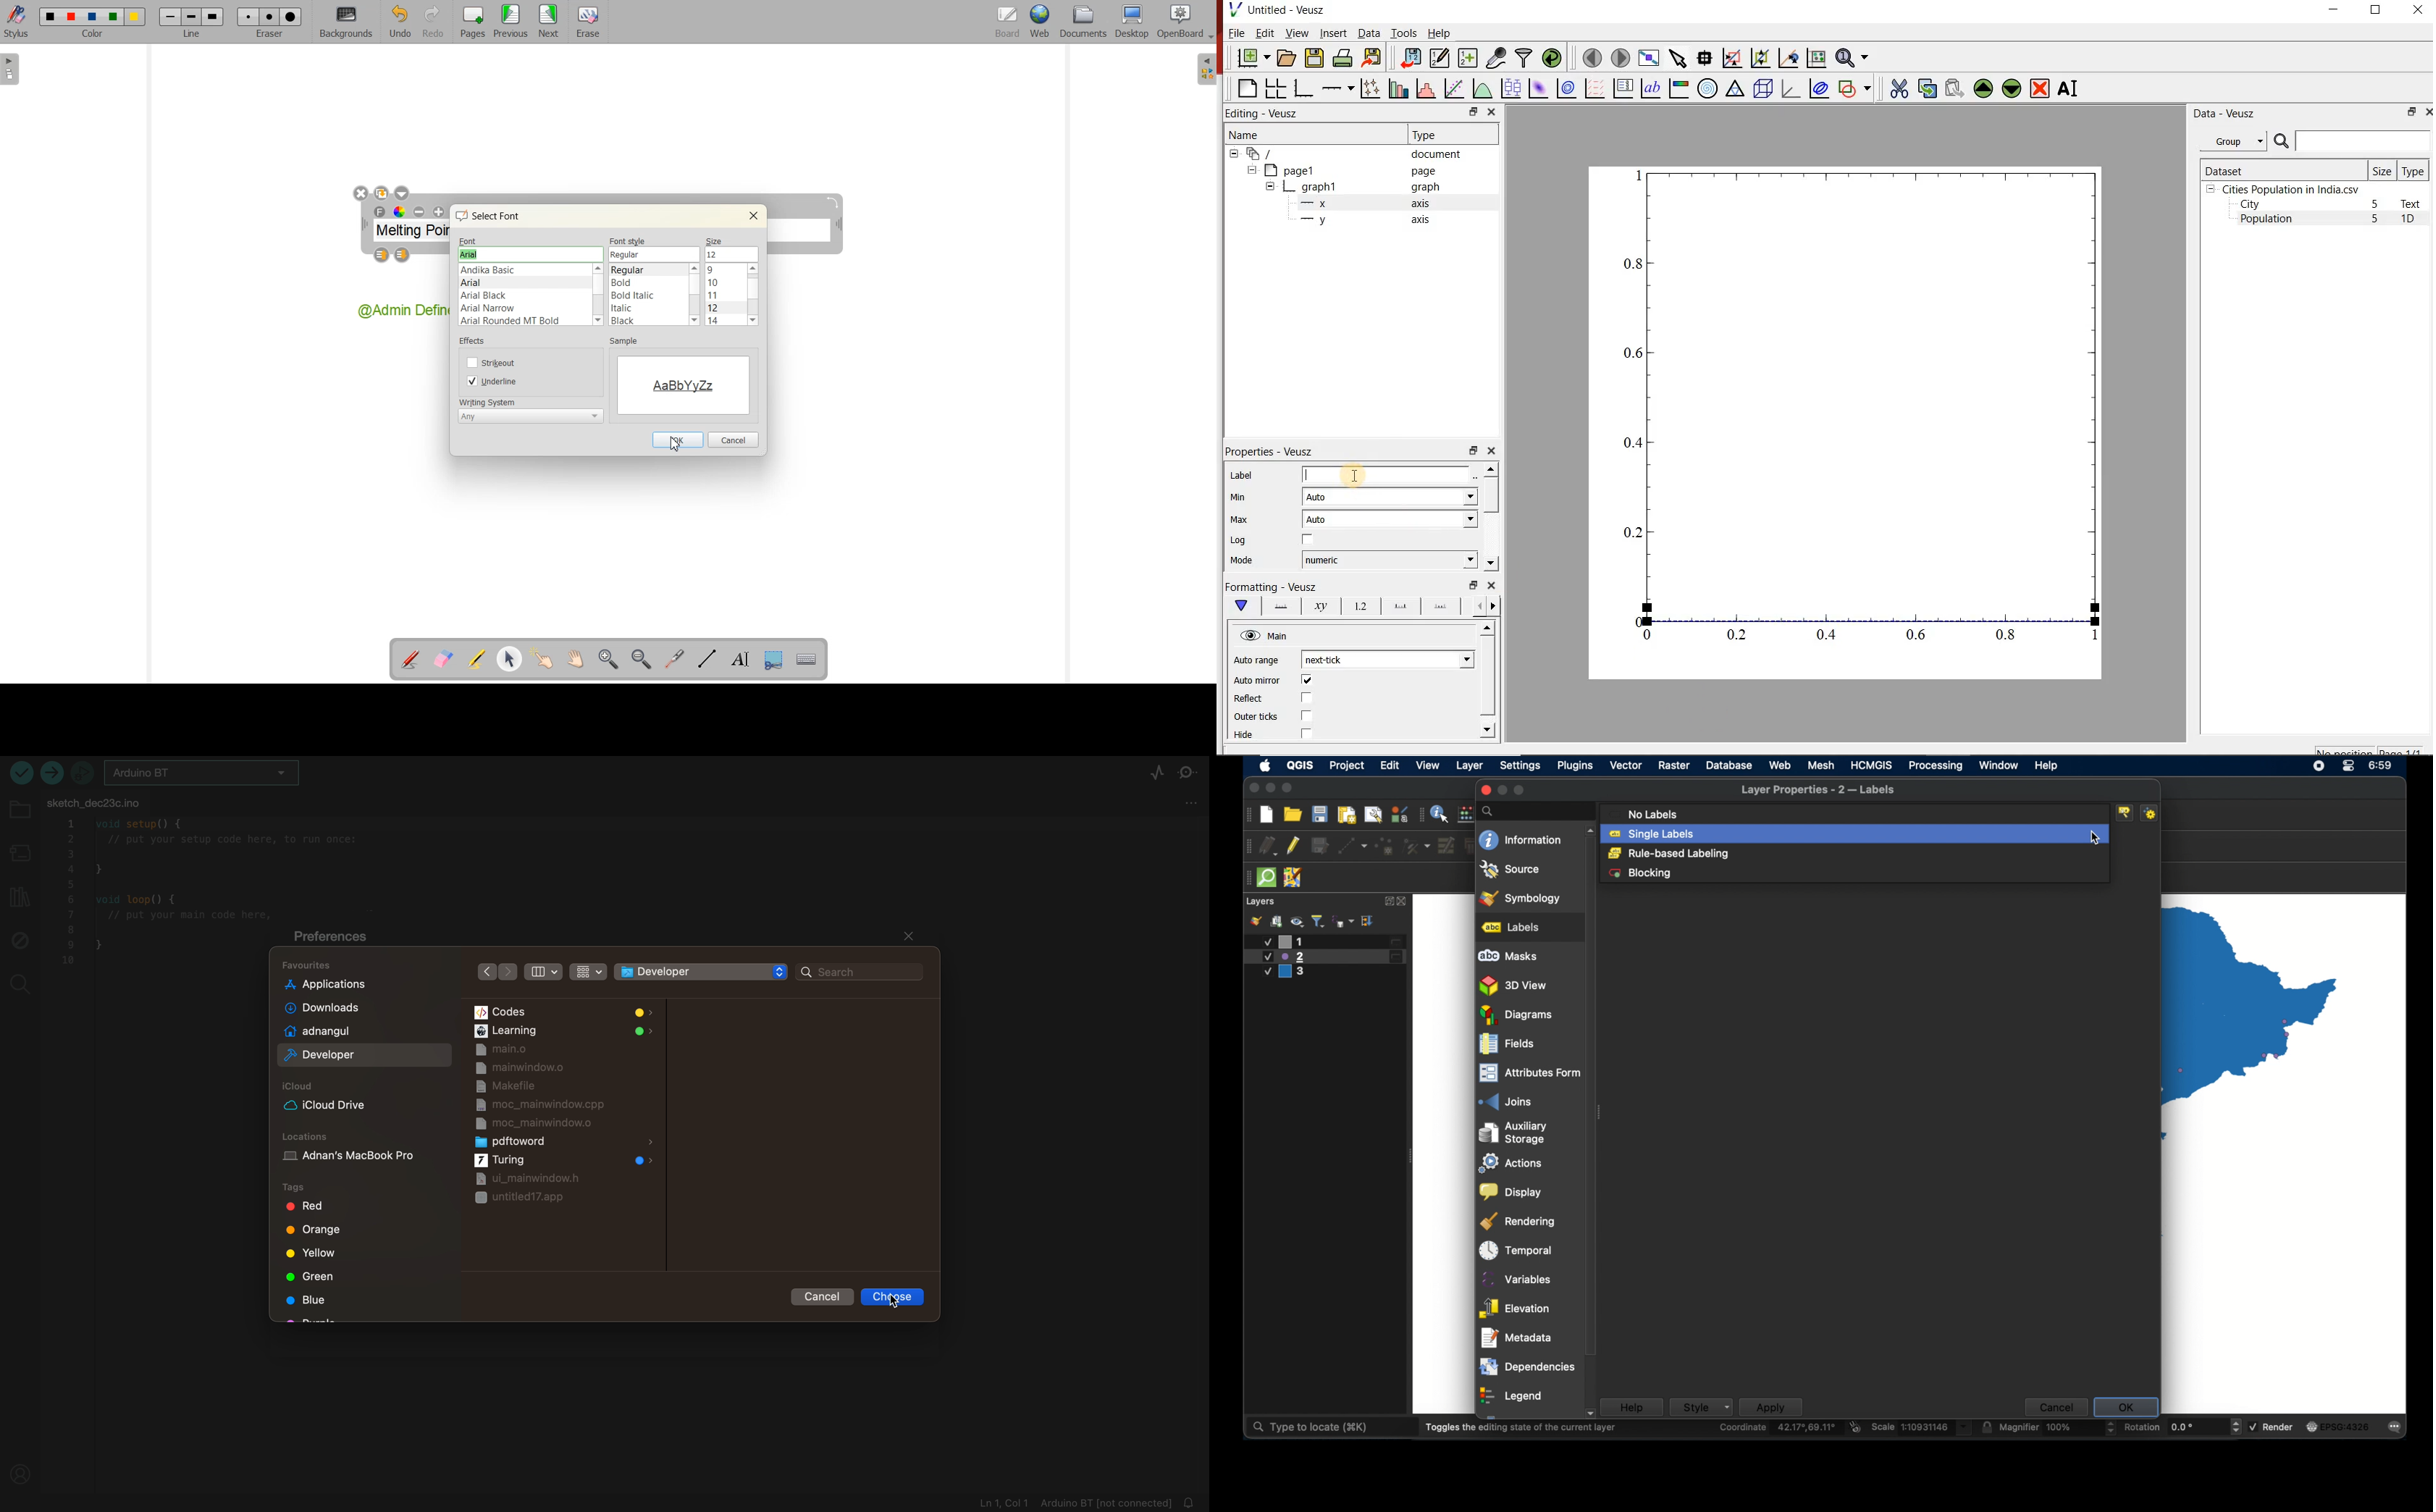 The width and height of the screenshot is (2436, 1512). What do you see at coordinates (1306, 717) in the screenshot?
I see `check/uncheck` at bounding box center [1306, 717].